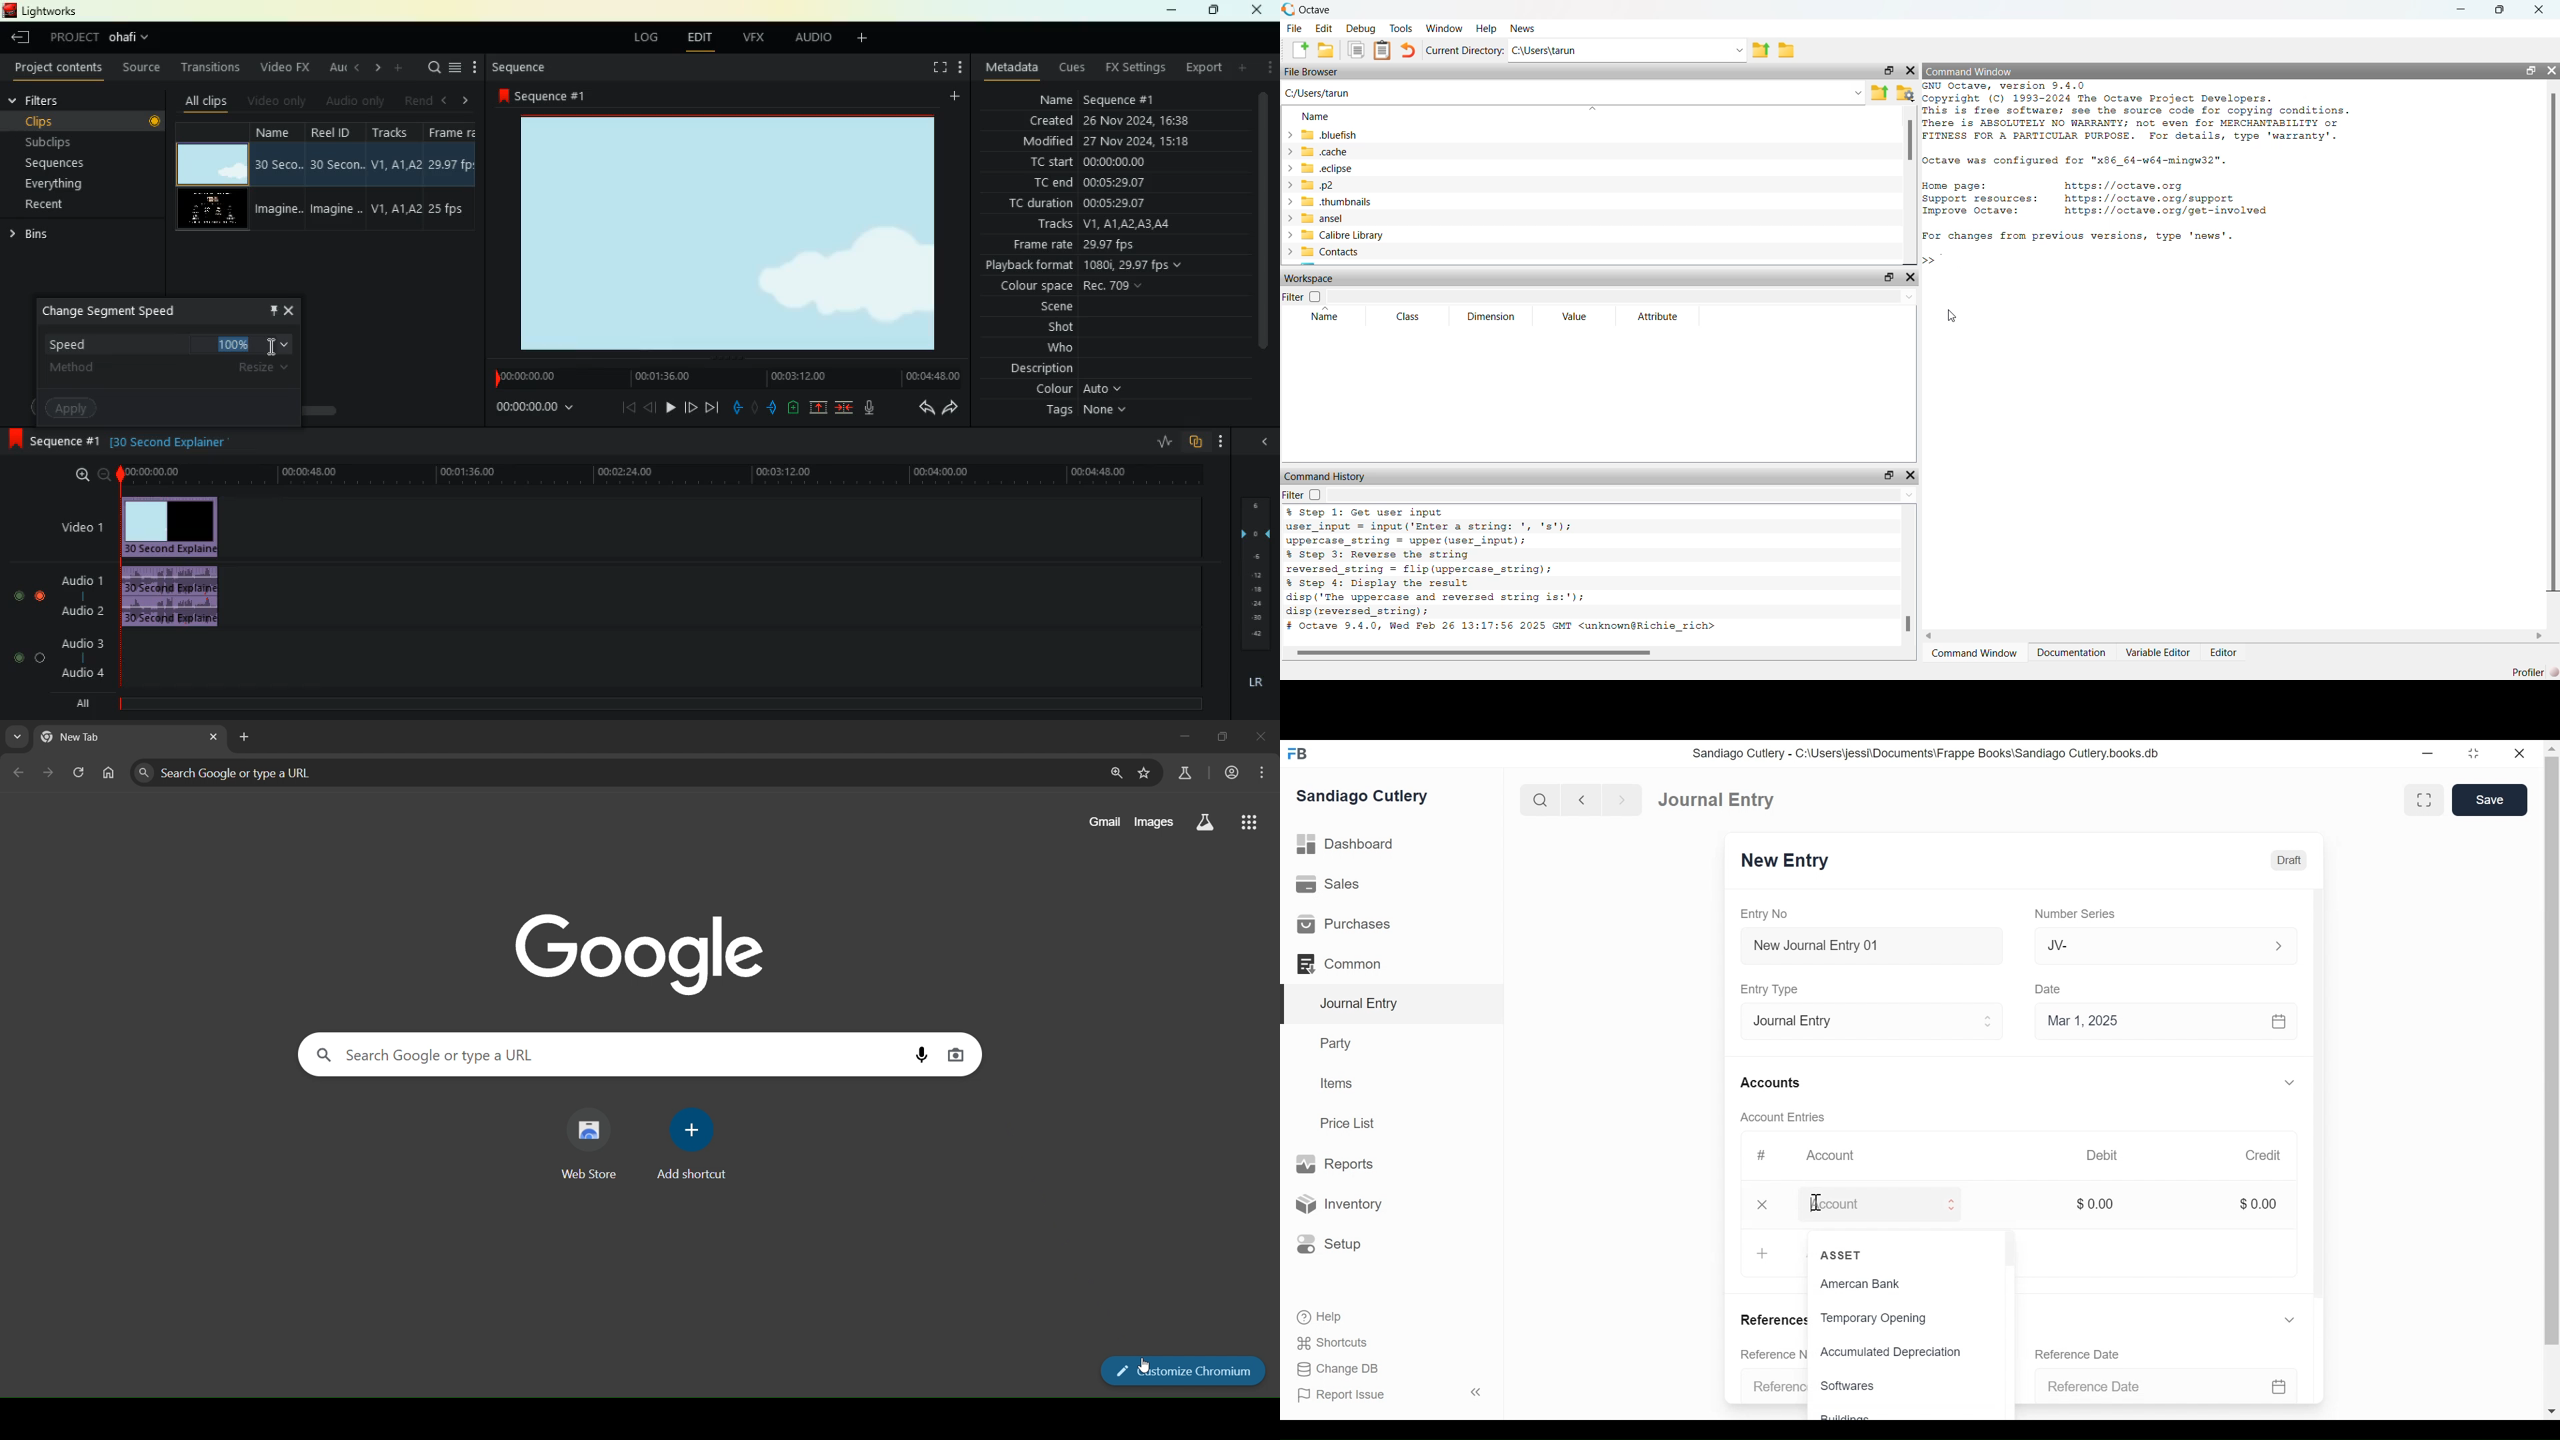 Image resolution: width=2576 pixels, height=1456 pixels. What do you see at coordinates (930, 67) in the screenshot?
I see `fullscreen` at bounding box center [930, 67].